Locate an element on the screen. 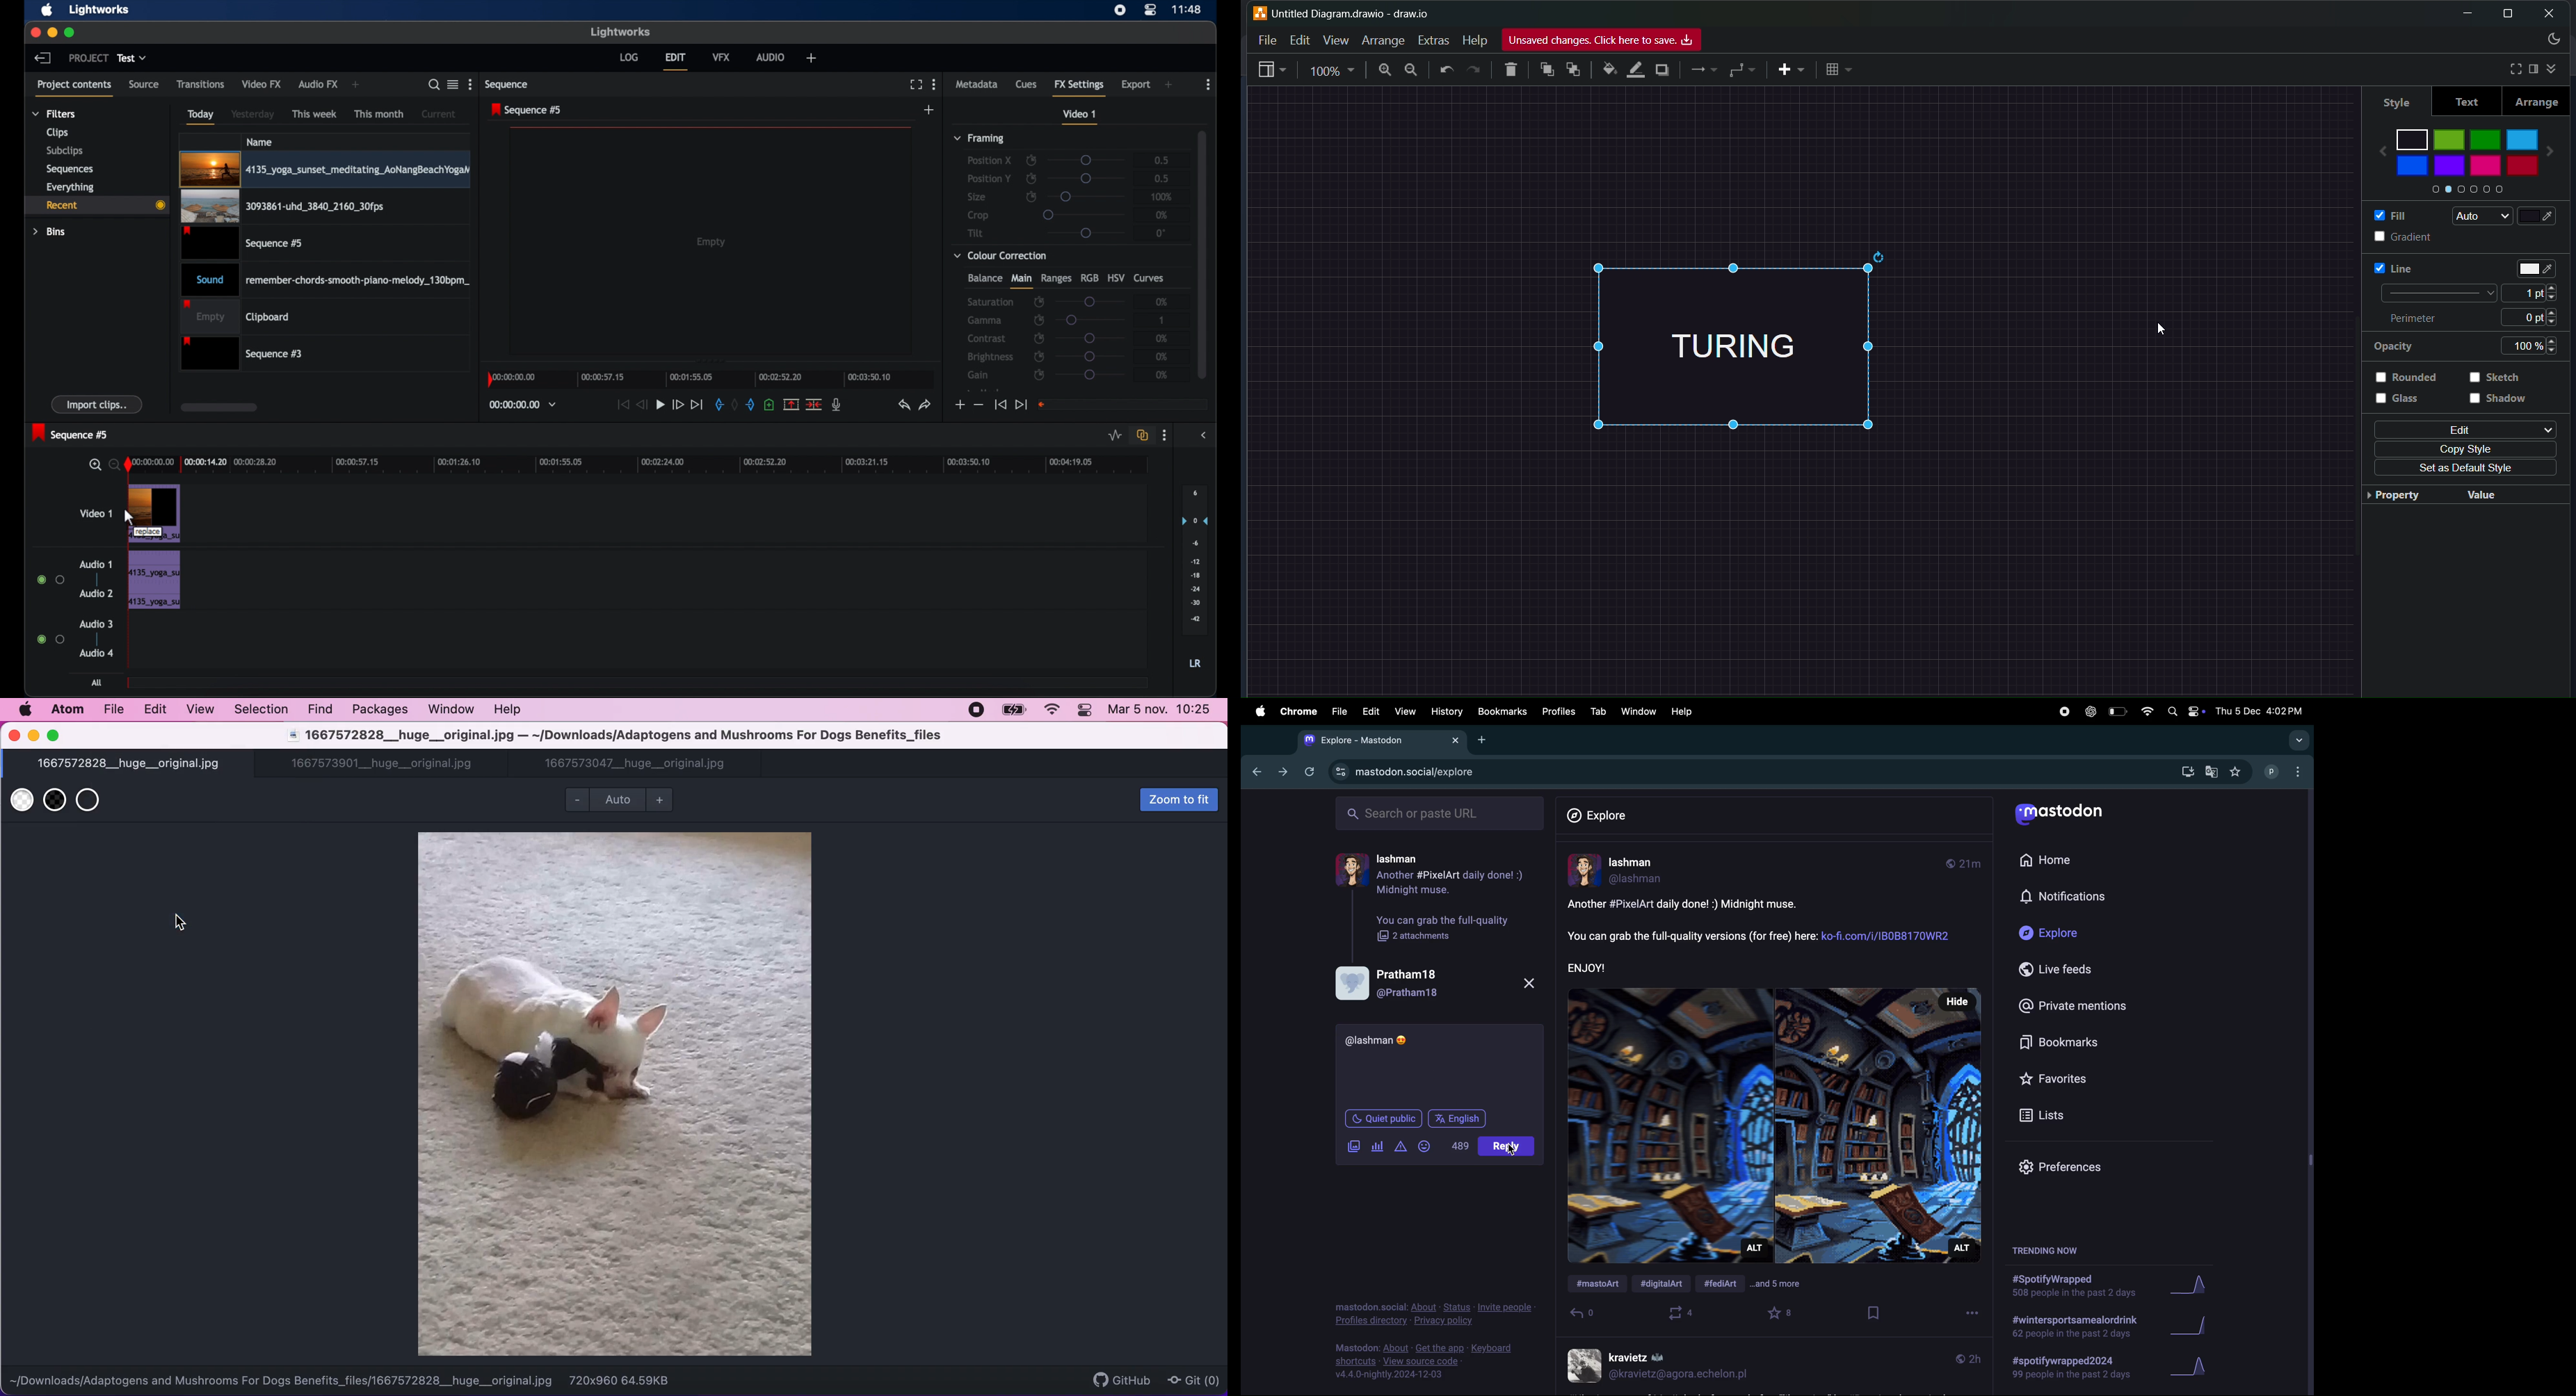  privacy policy is located at coordinates (1436, 1315).